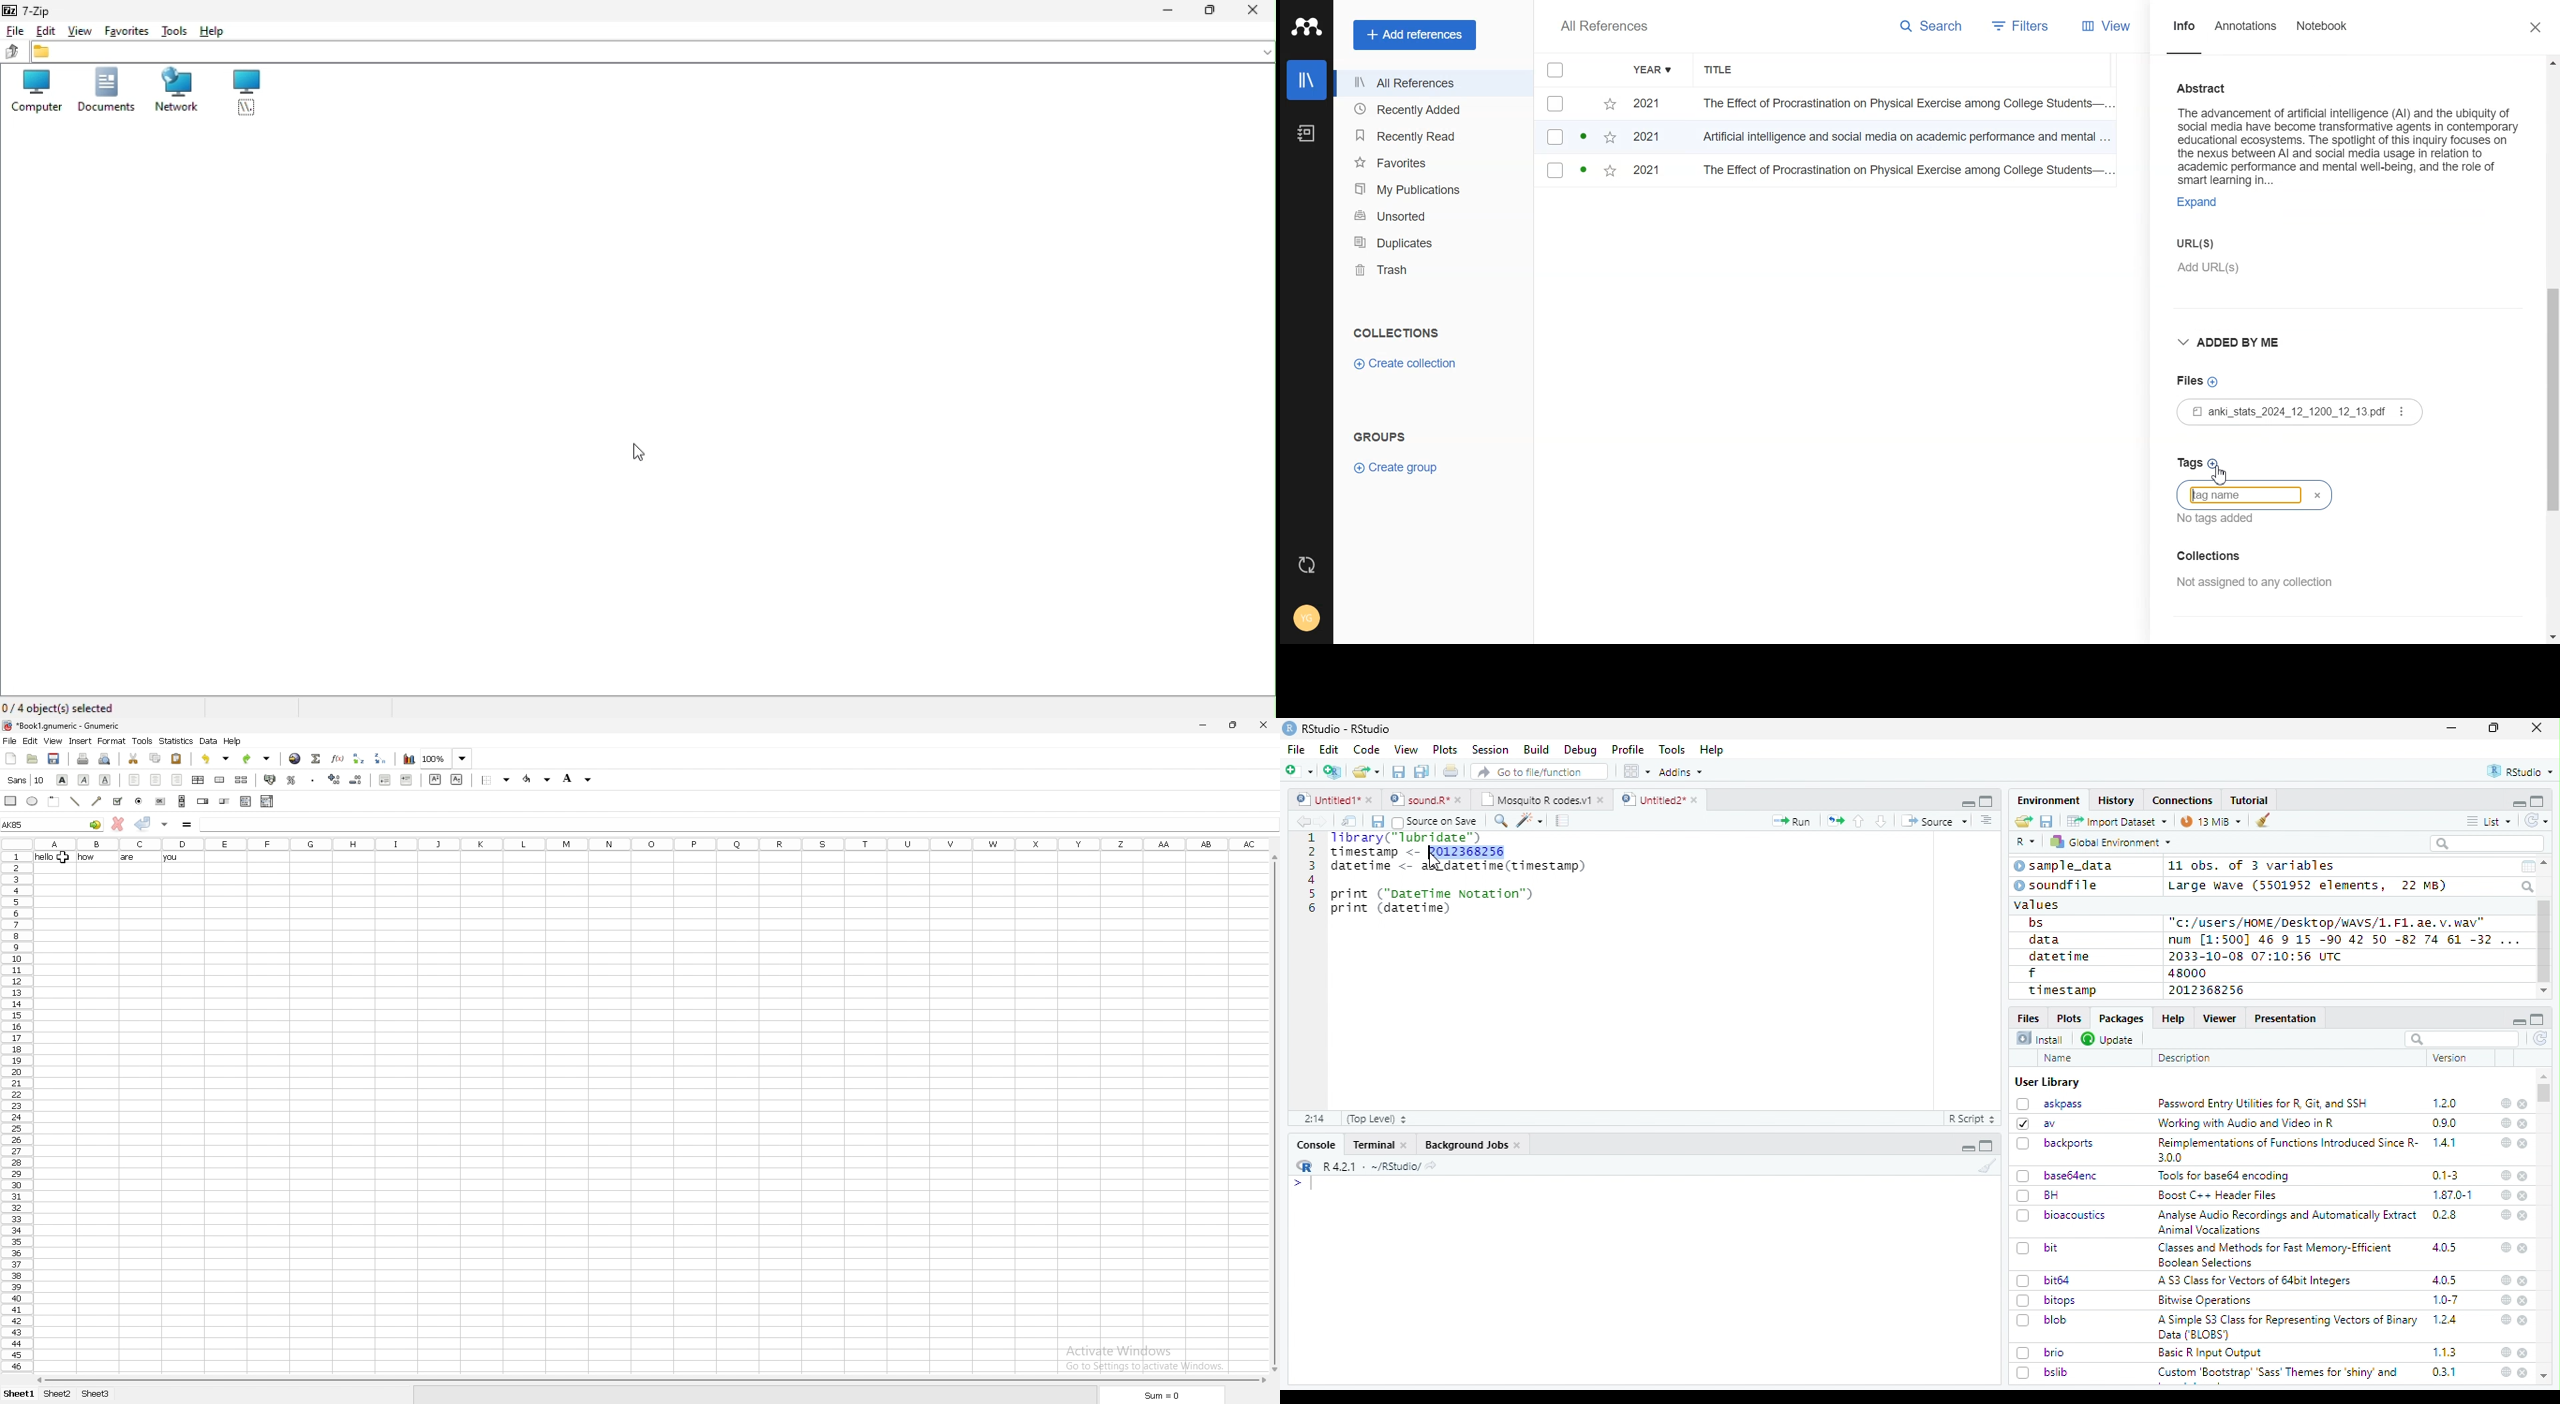 This screenshot has height=1428, width=2576. I want to click on 1.87.0-1, so click(2452, 1196).